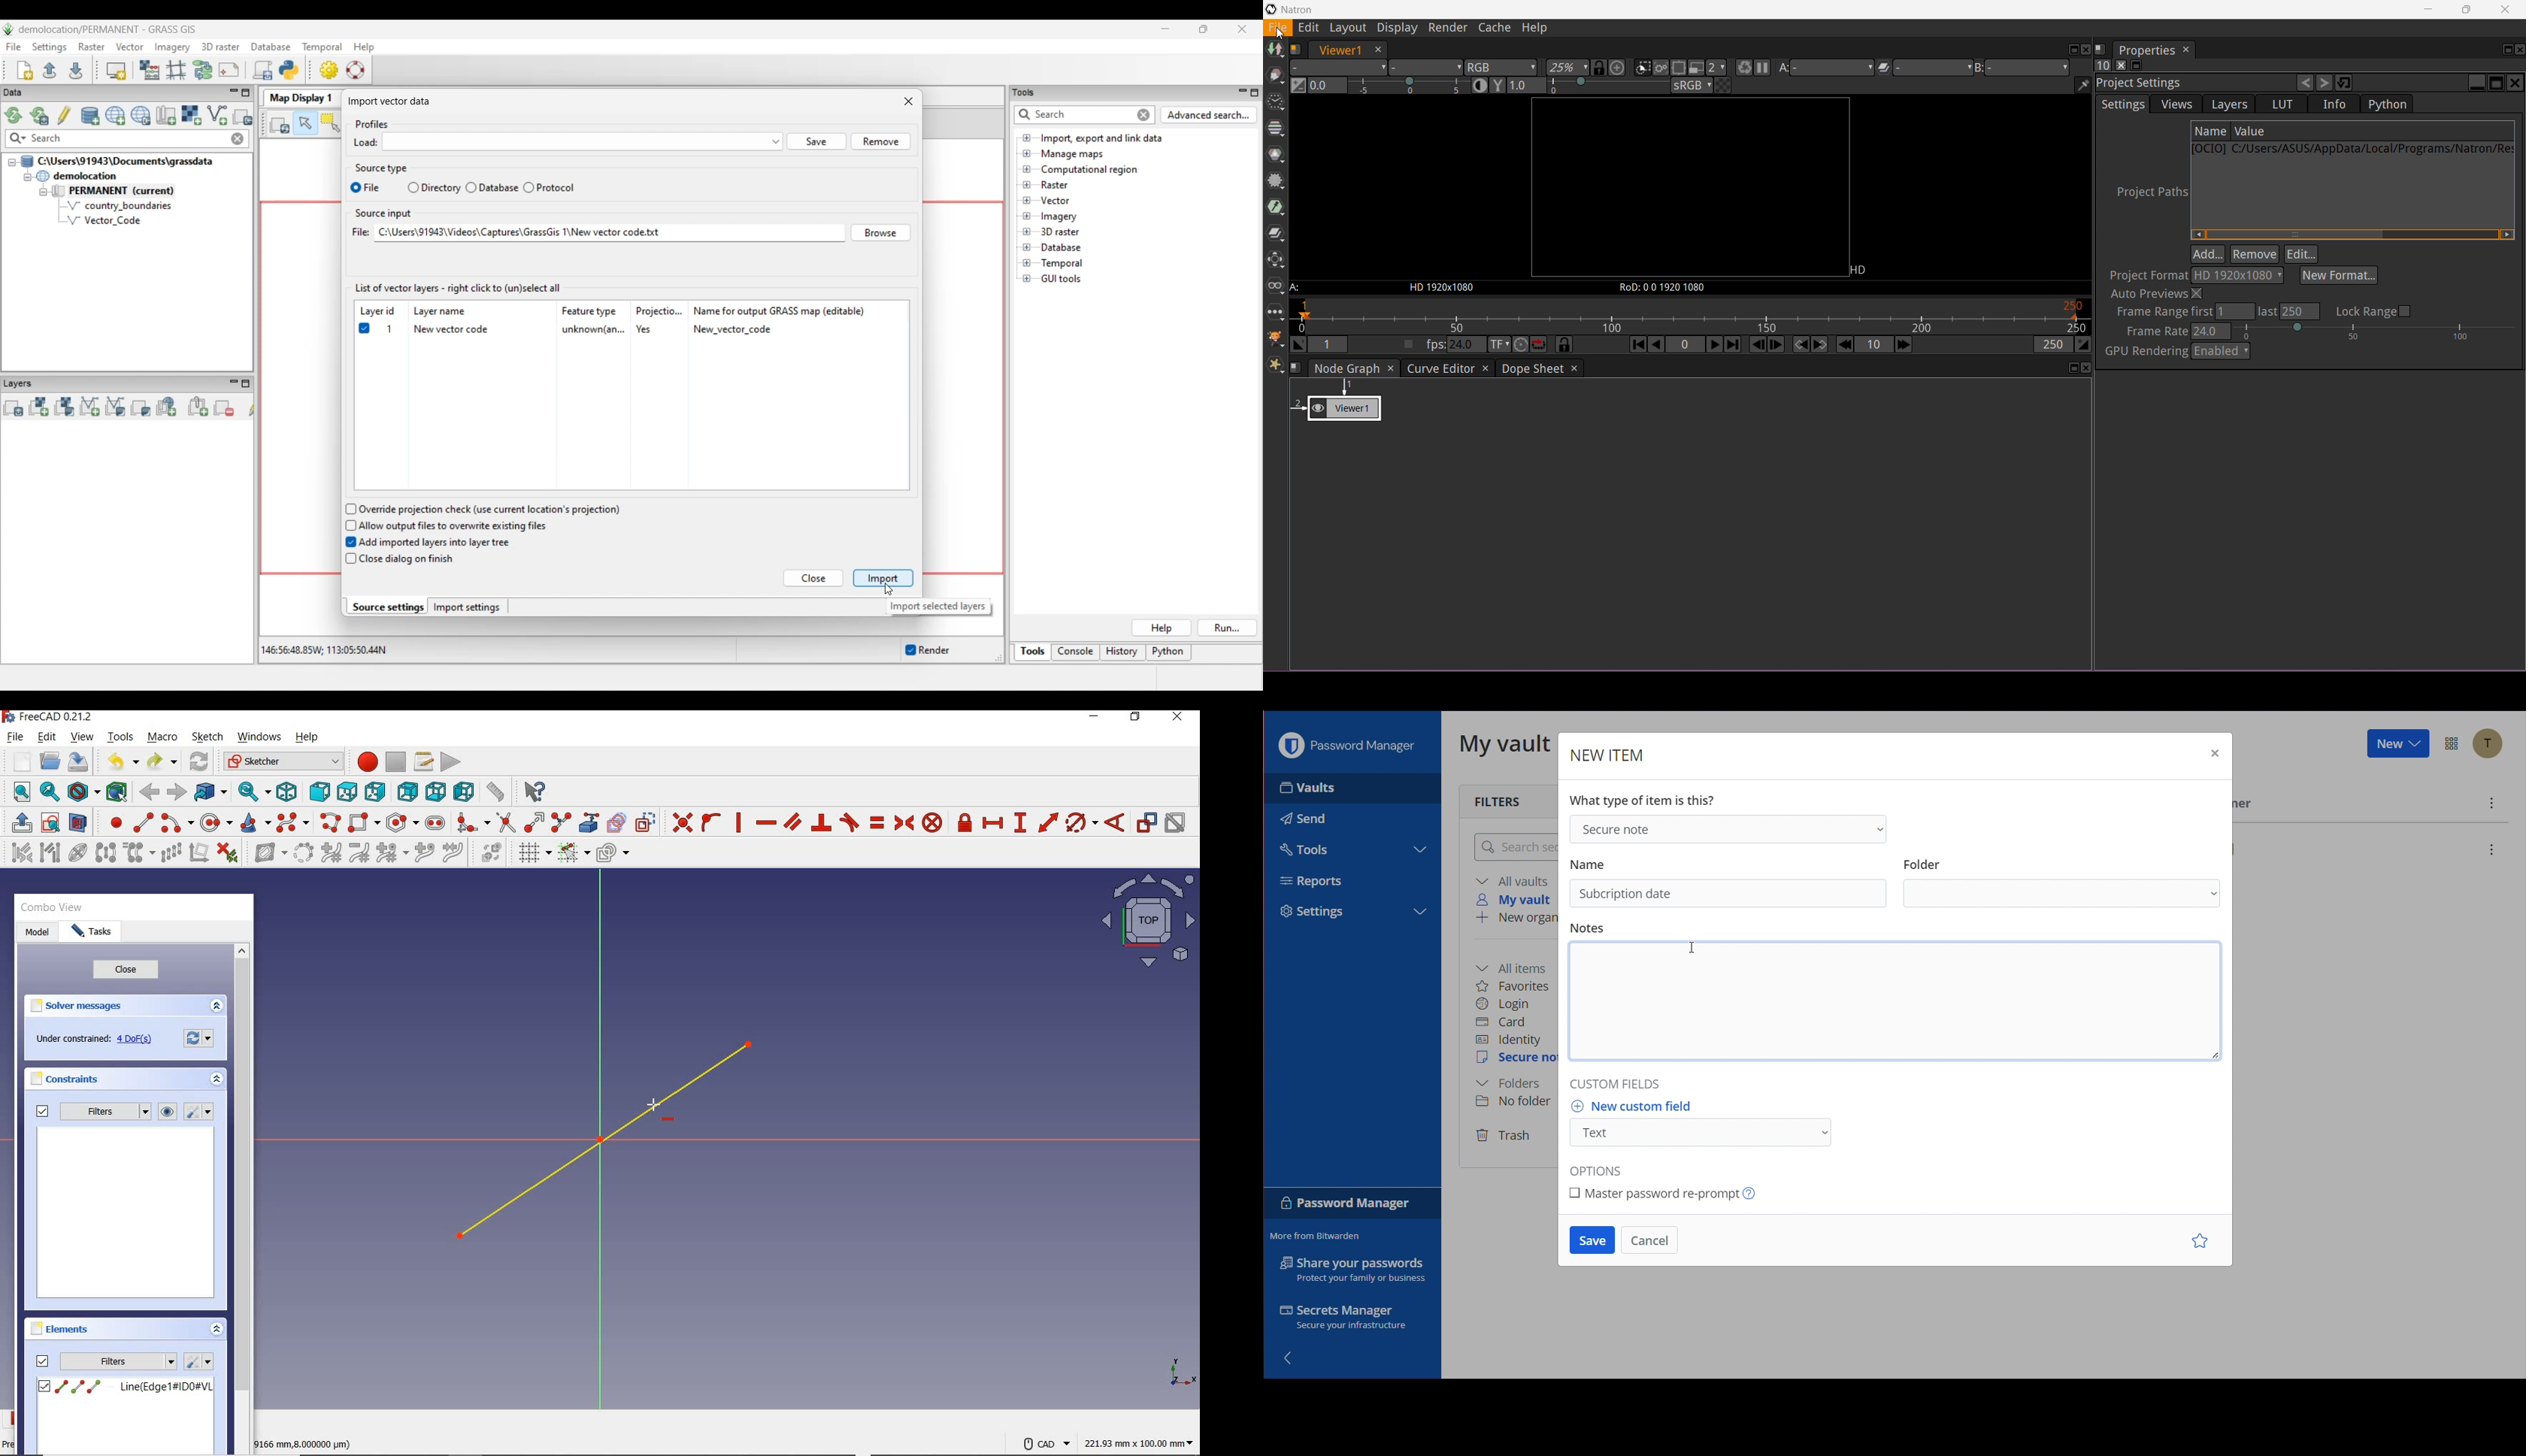 The image size is (2548, 1456). What do you see at coordinates (51, 717) in the screenshot?
I see `SYSTEM NAME` at bounding box center [51, 717].